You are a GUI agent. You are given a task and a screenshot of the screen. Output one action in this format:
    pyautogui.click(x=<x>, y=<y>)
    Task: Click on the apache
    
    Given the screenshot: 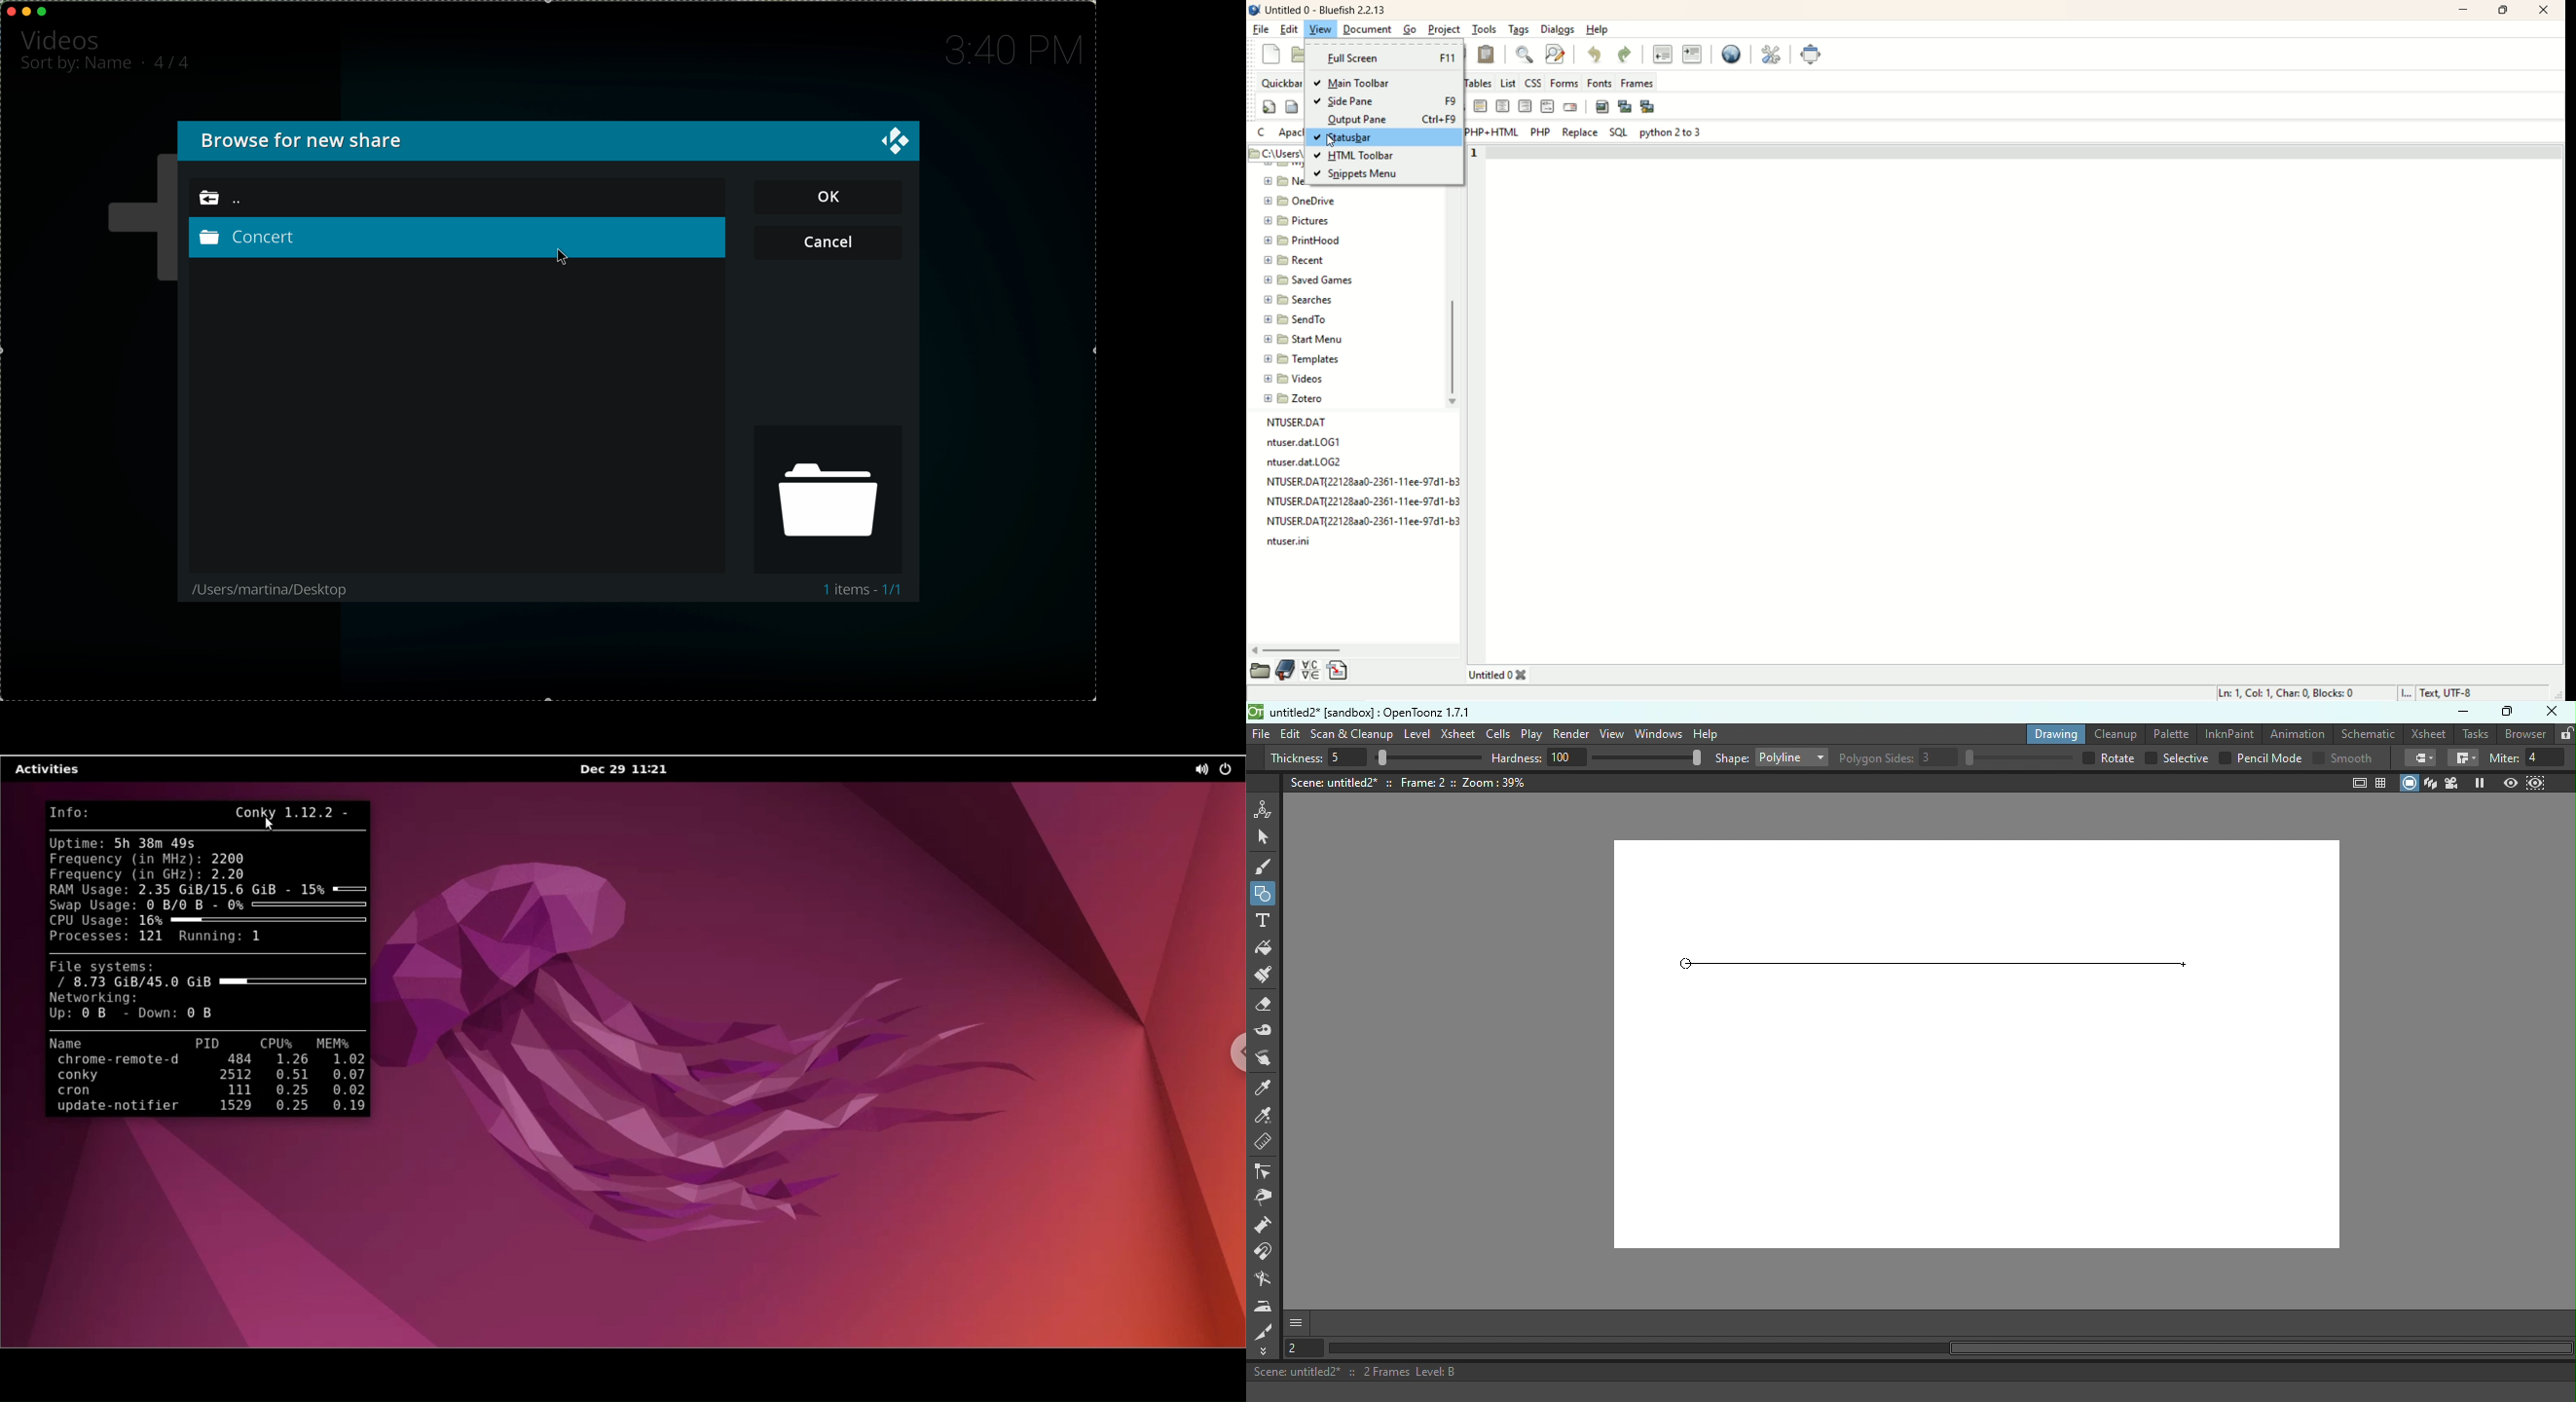 What is the action you would take?
    pyautogui.click(x=1289, y=132)
    